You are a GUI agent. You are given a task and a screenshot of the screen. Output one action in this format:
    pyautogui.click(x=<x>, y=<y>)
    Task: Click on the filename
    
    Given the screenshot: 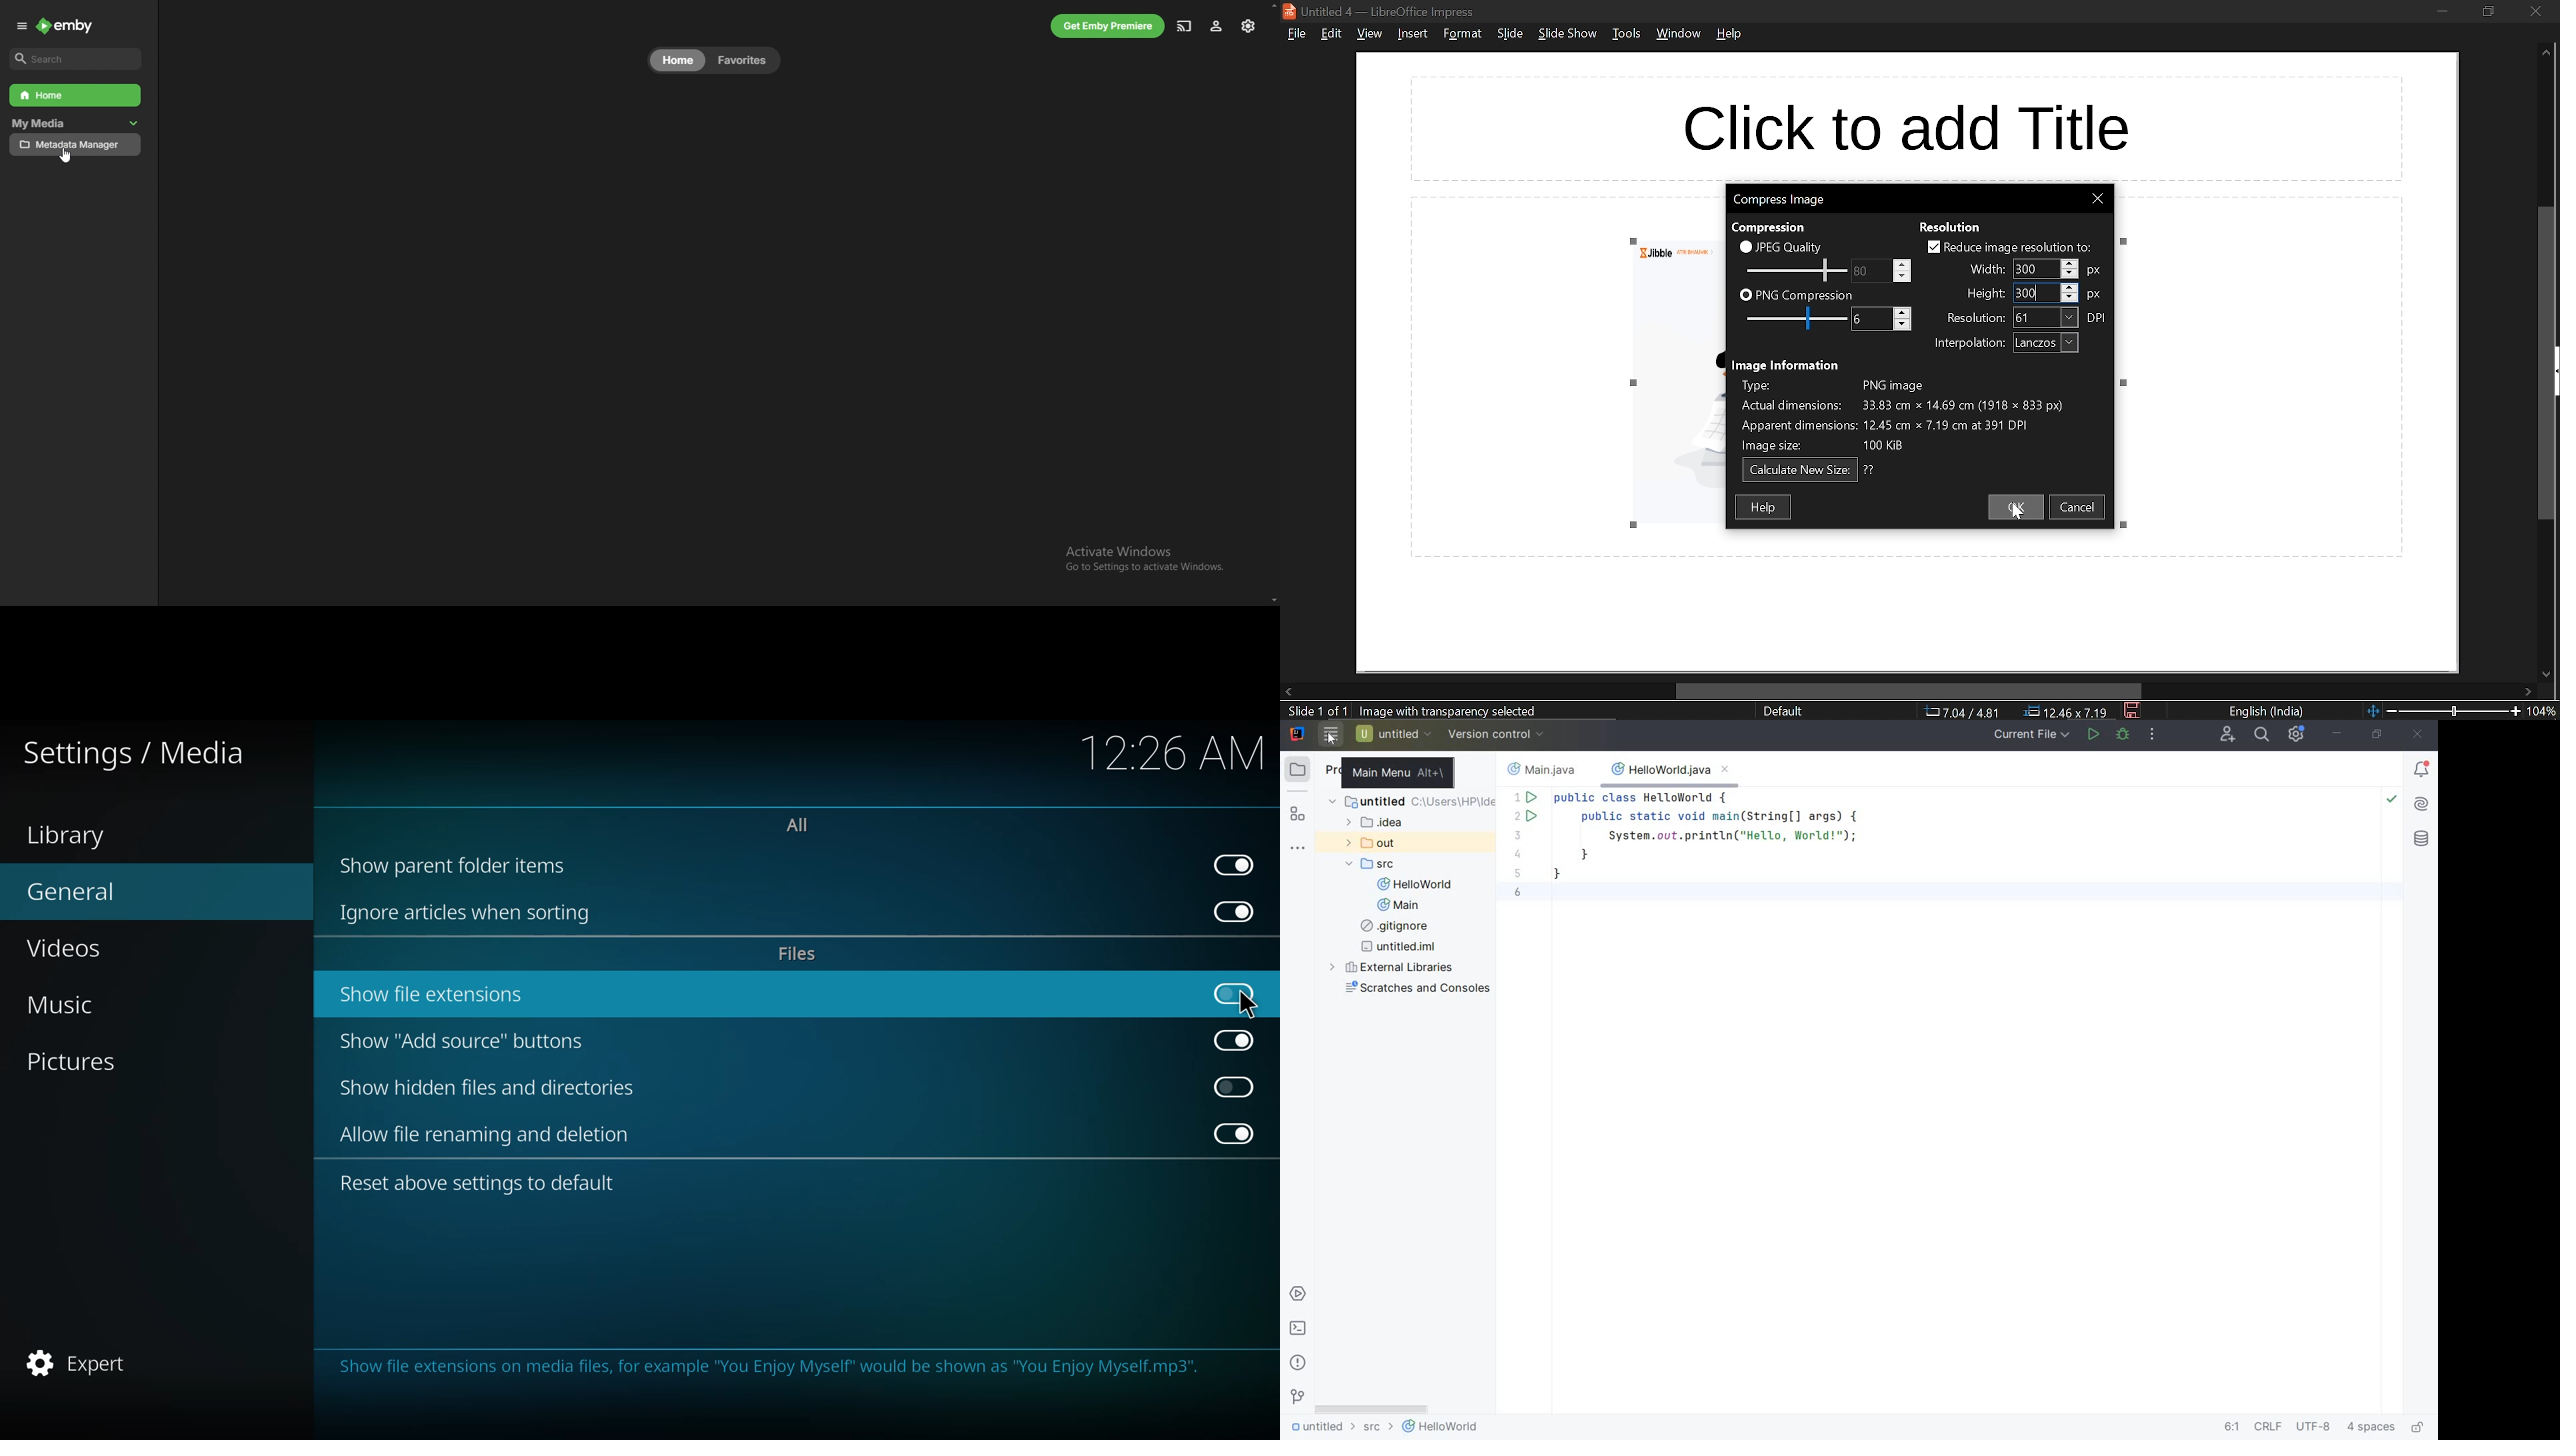 What is the action you would take?
    pyautogui.click(x=1543, y=769)
    